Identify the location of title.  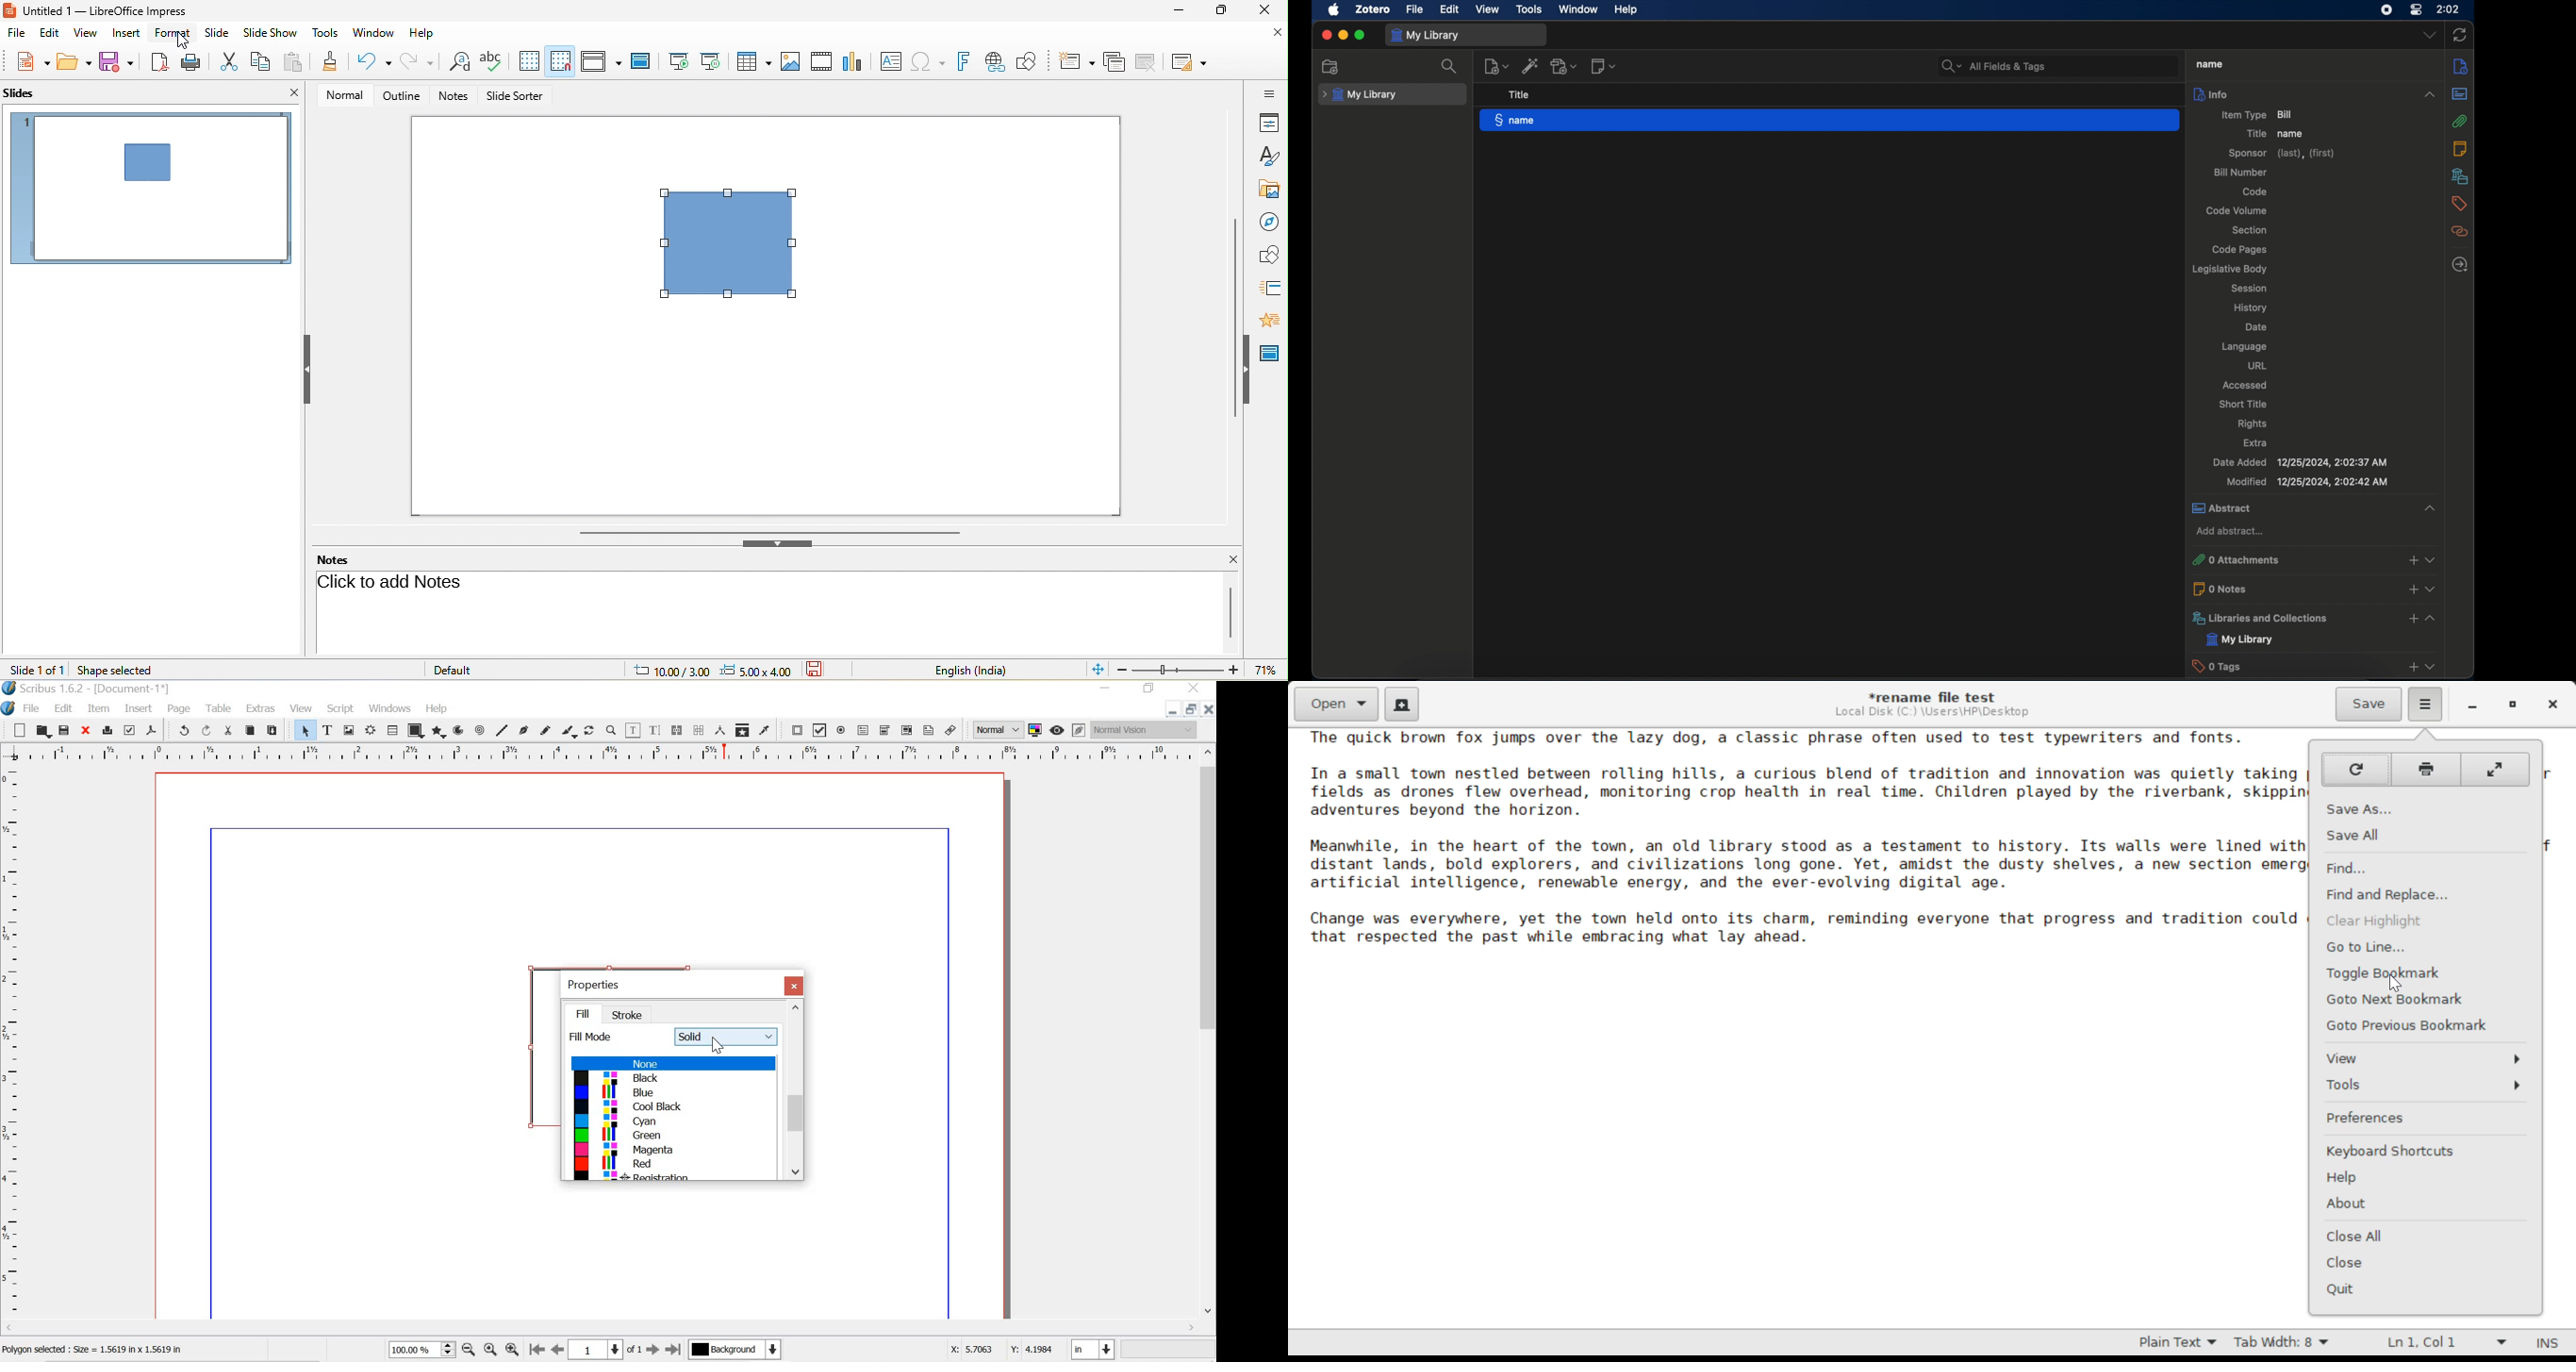
(1521, 95).